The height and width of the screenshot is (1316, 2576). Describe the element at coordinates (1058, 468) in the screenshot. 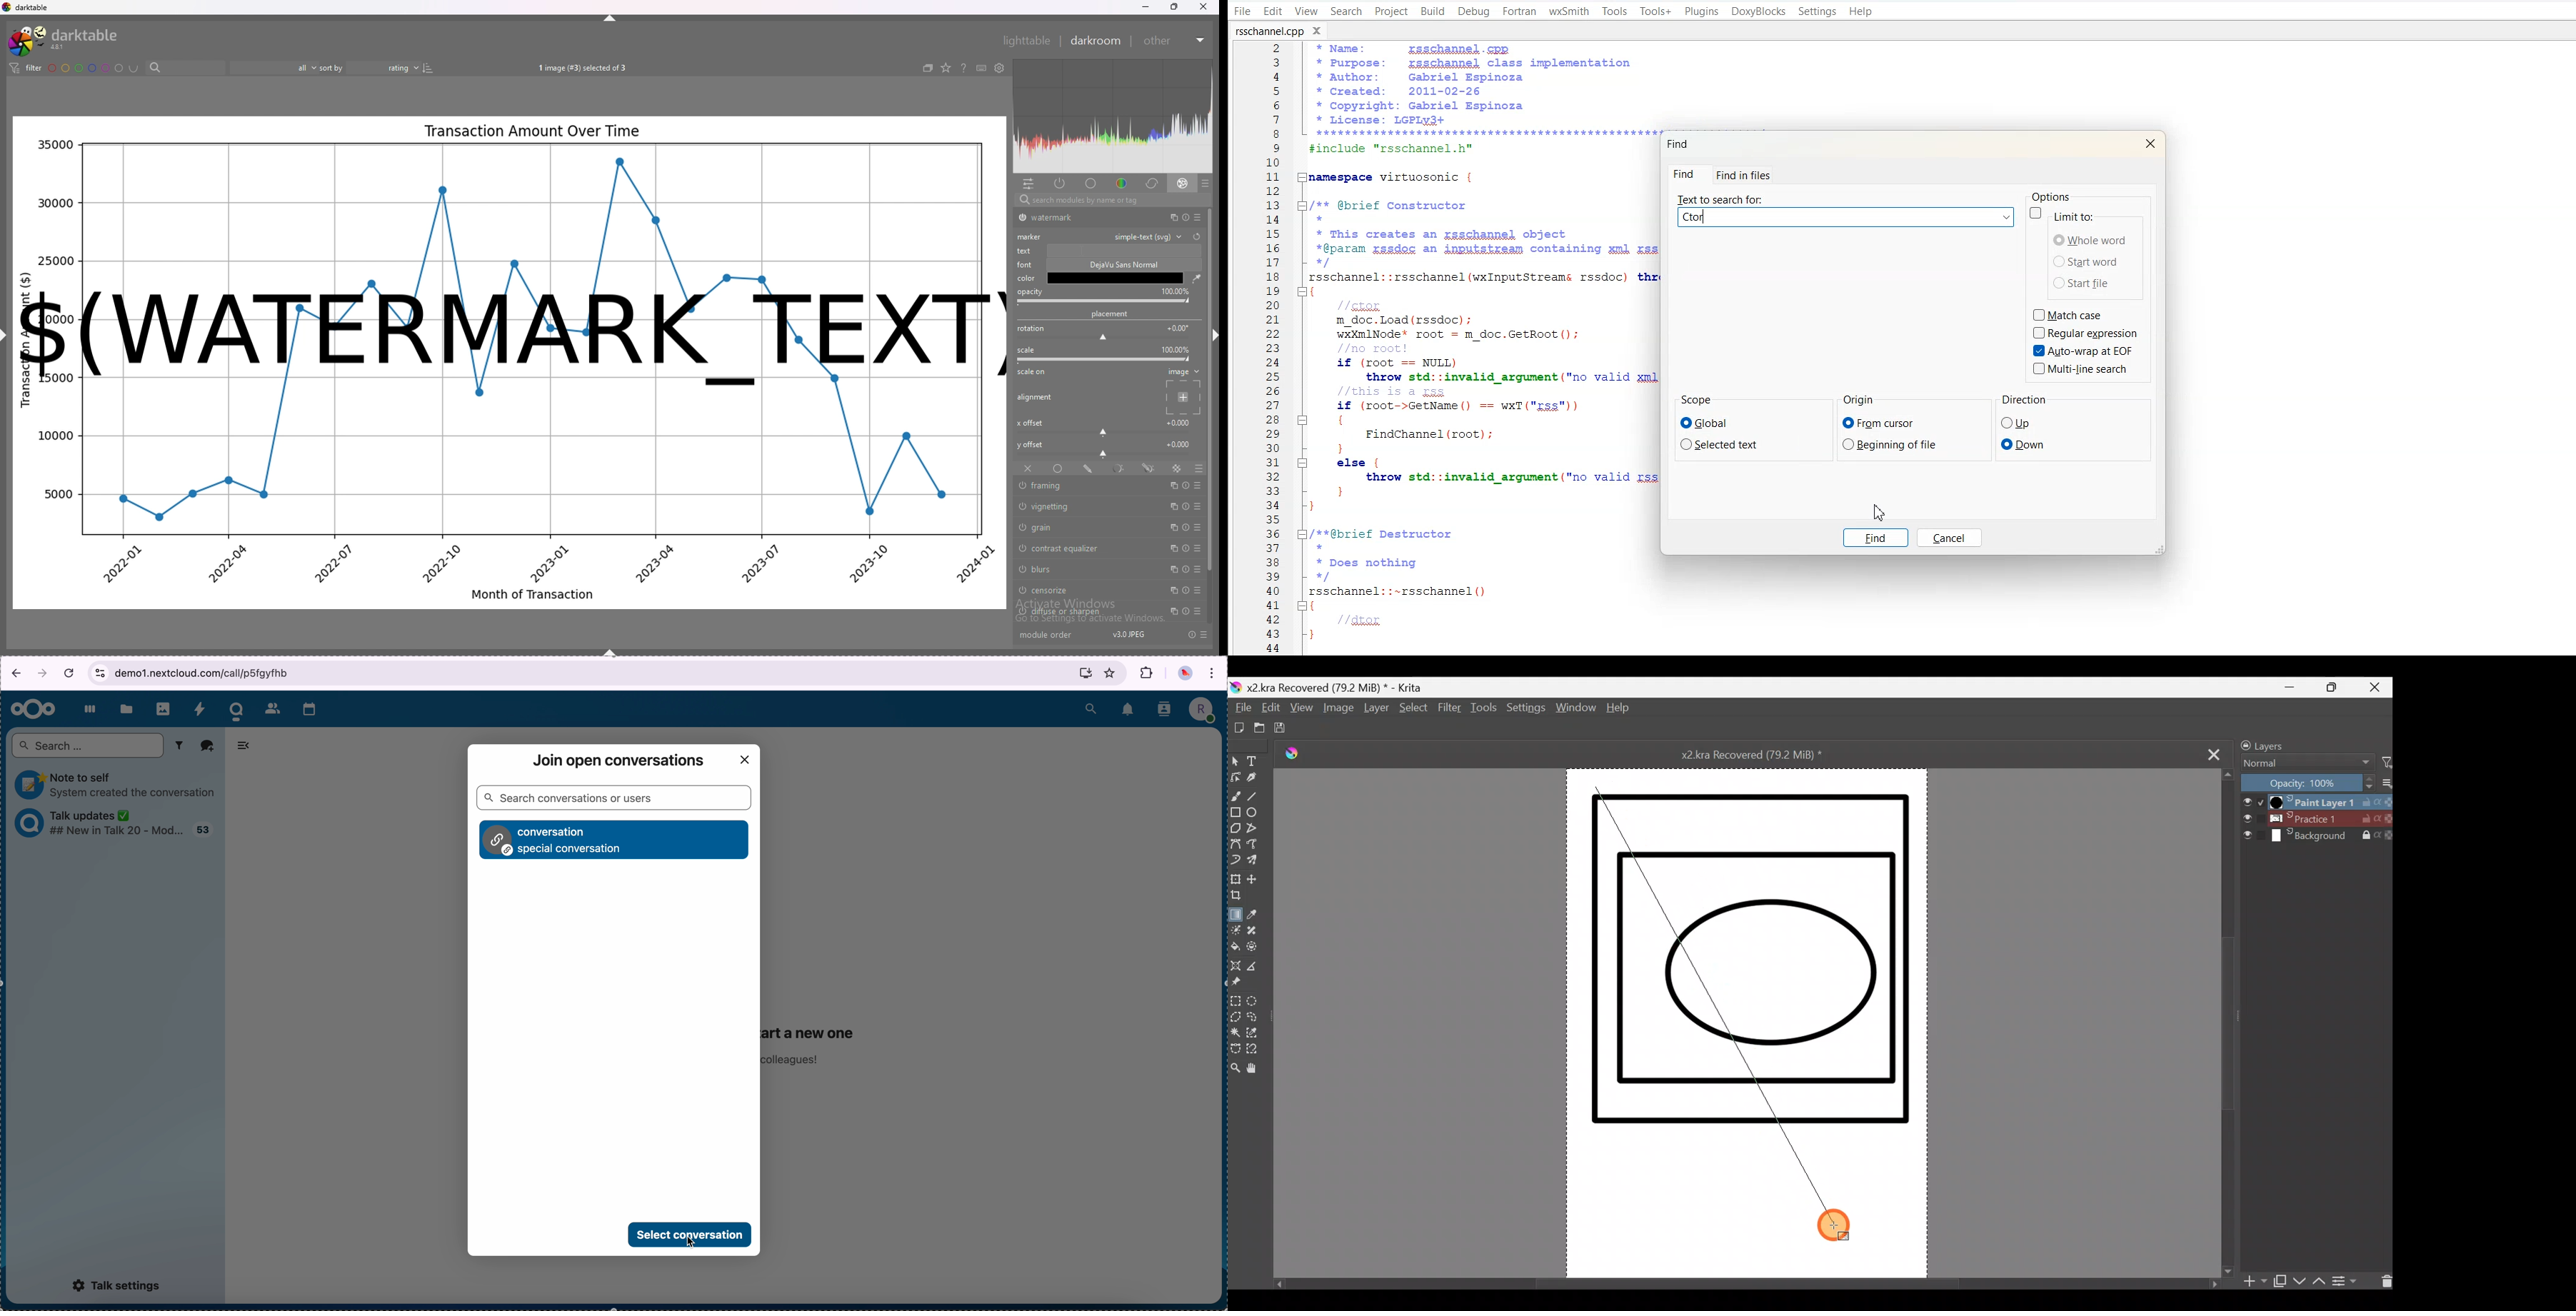

I see `uniformly` at that location.